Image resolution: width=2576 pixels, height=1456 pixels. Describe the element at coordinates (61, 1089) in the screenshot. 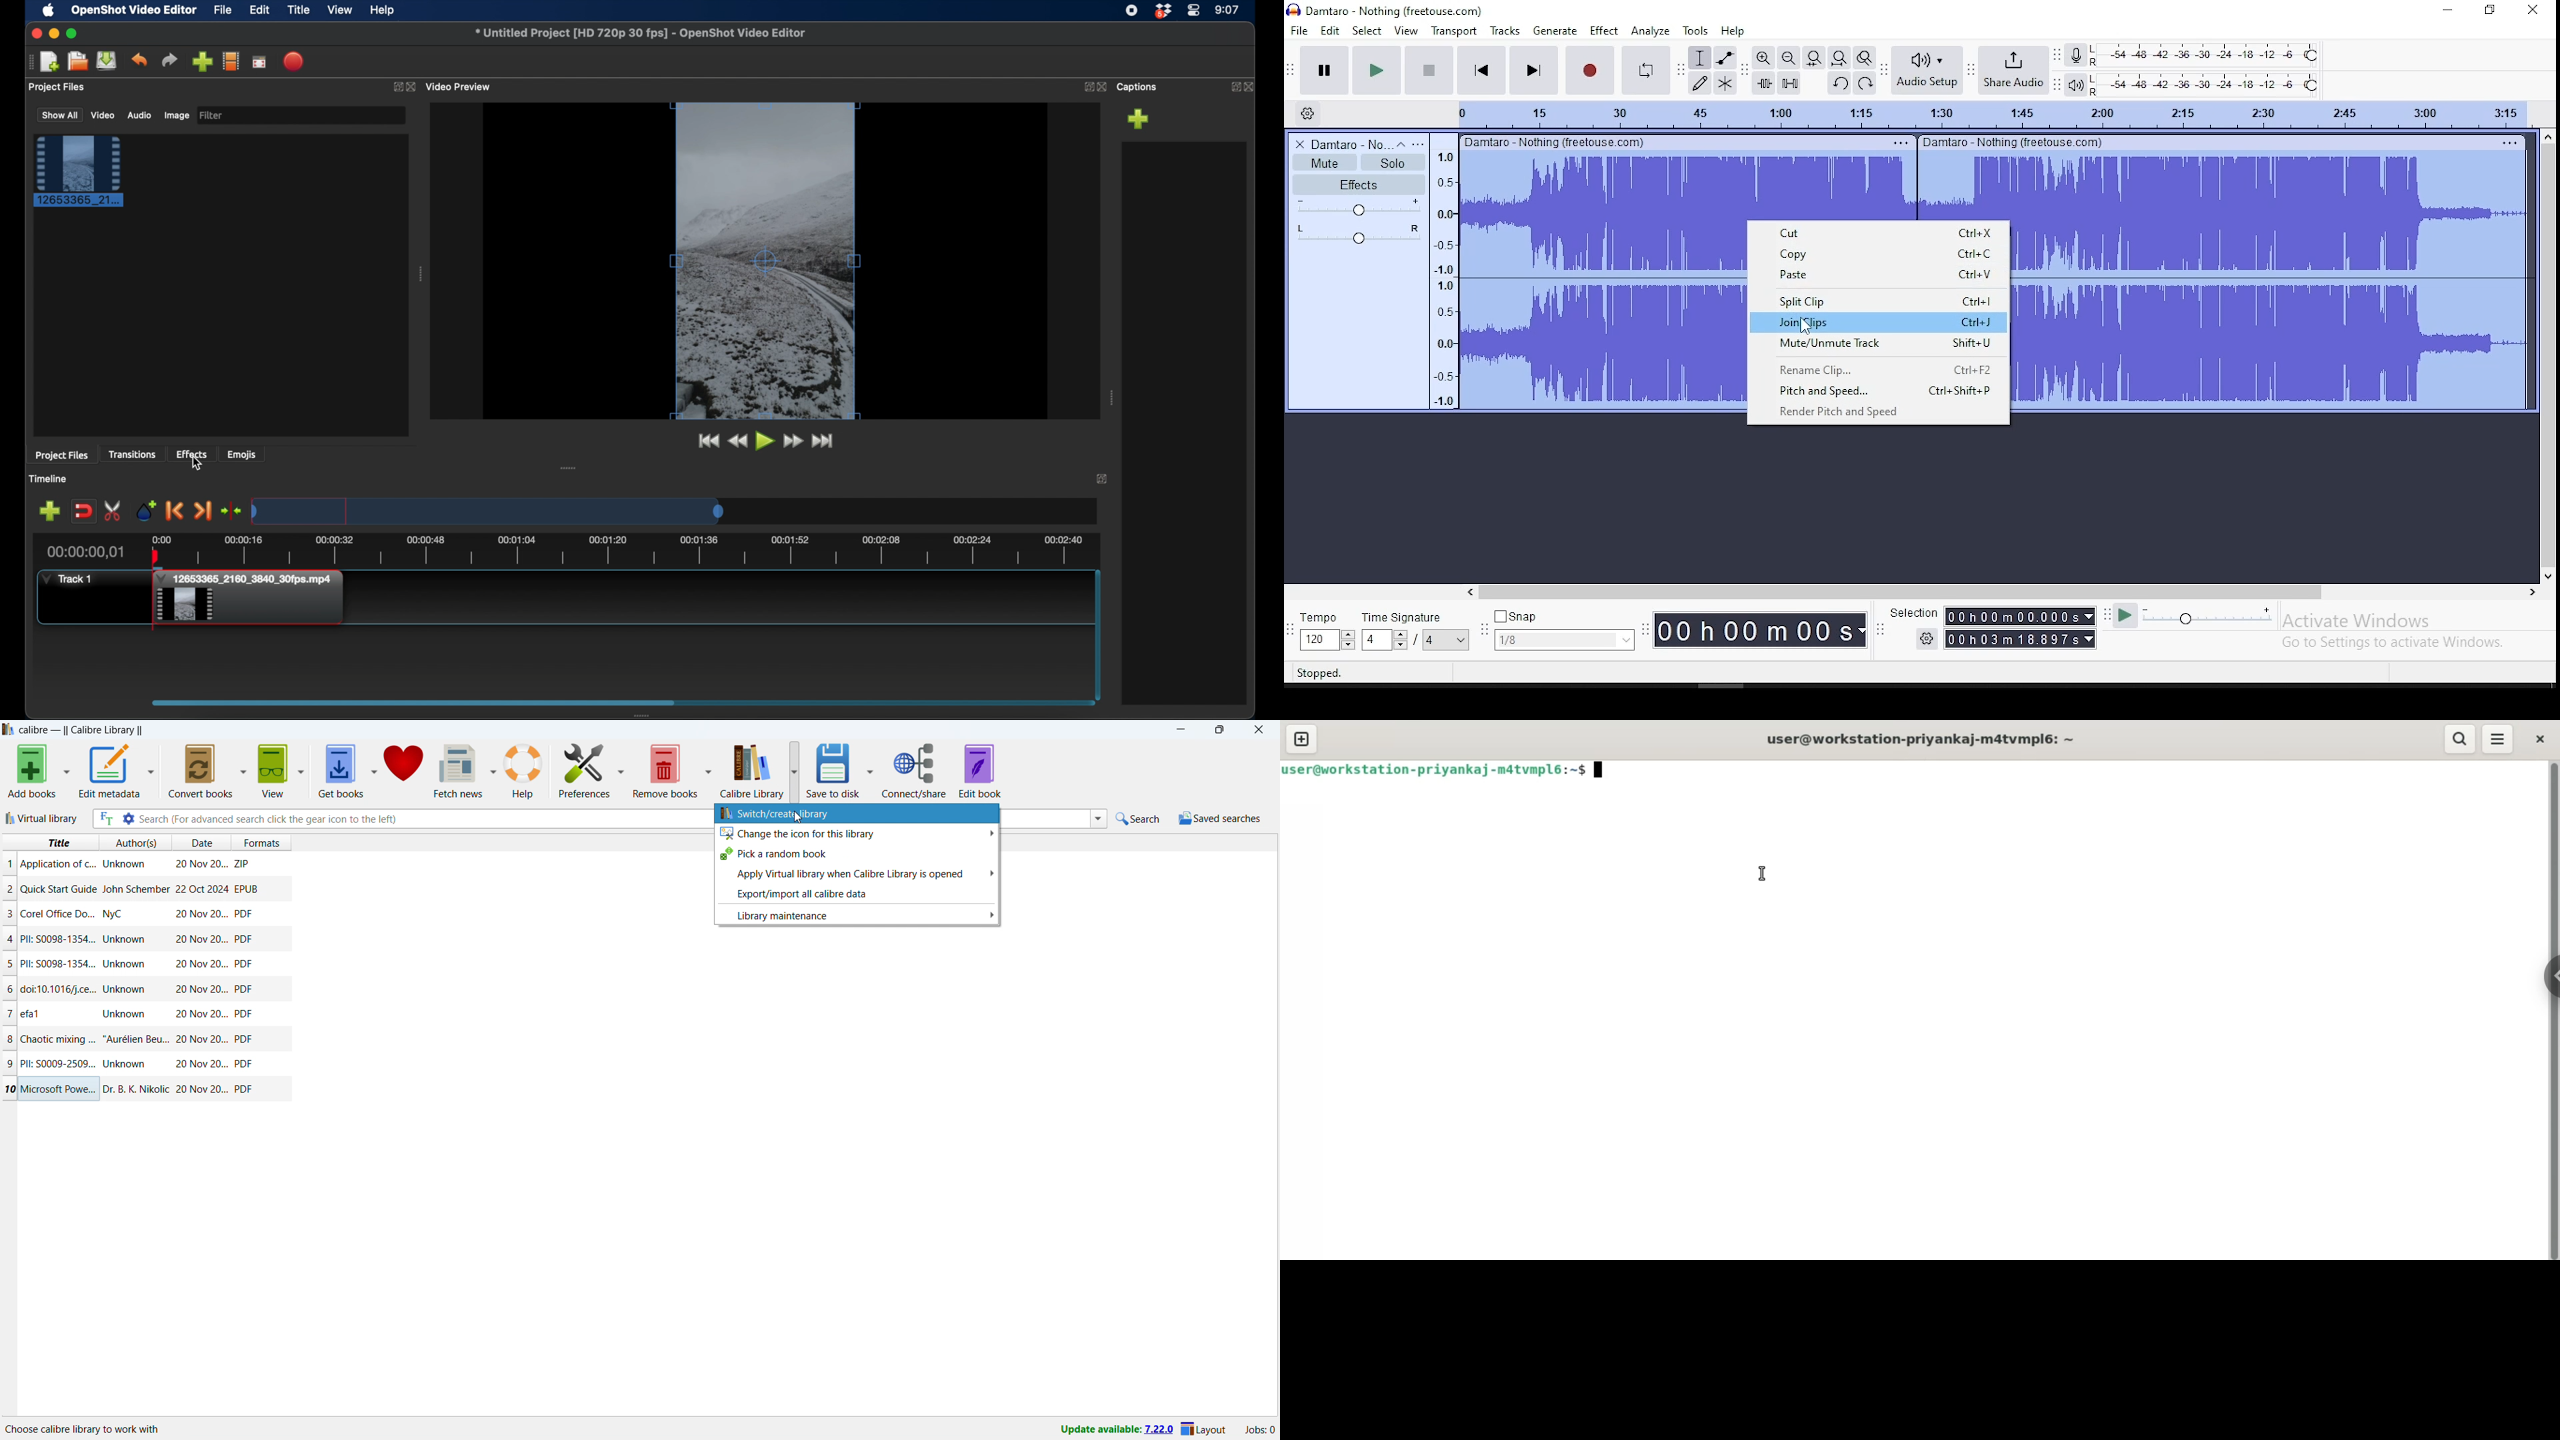

I see `Title` at that location.